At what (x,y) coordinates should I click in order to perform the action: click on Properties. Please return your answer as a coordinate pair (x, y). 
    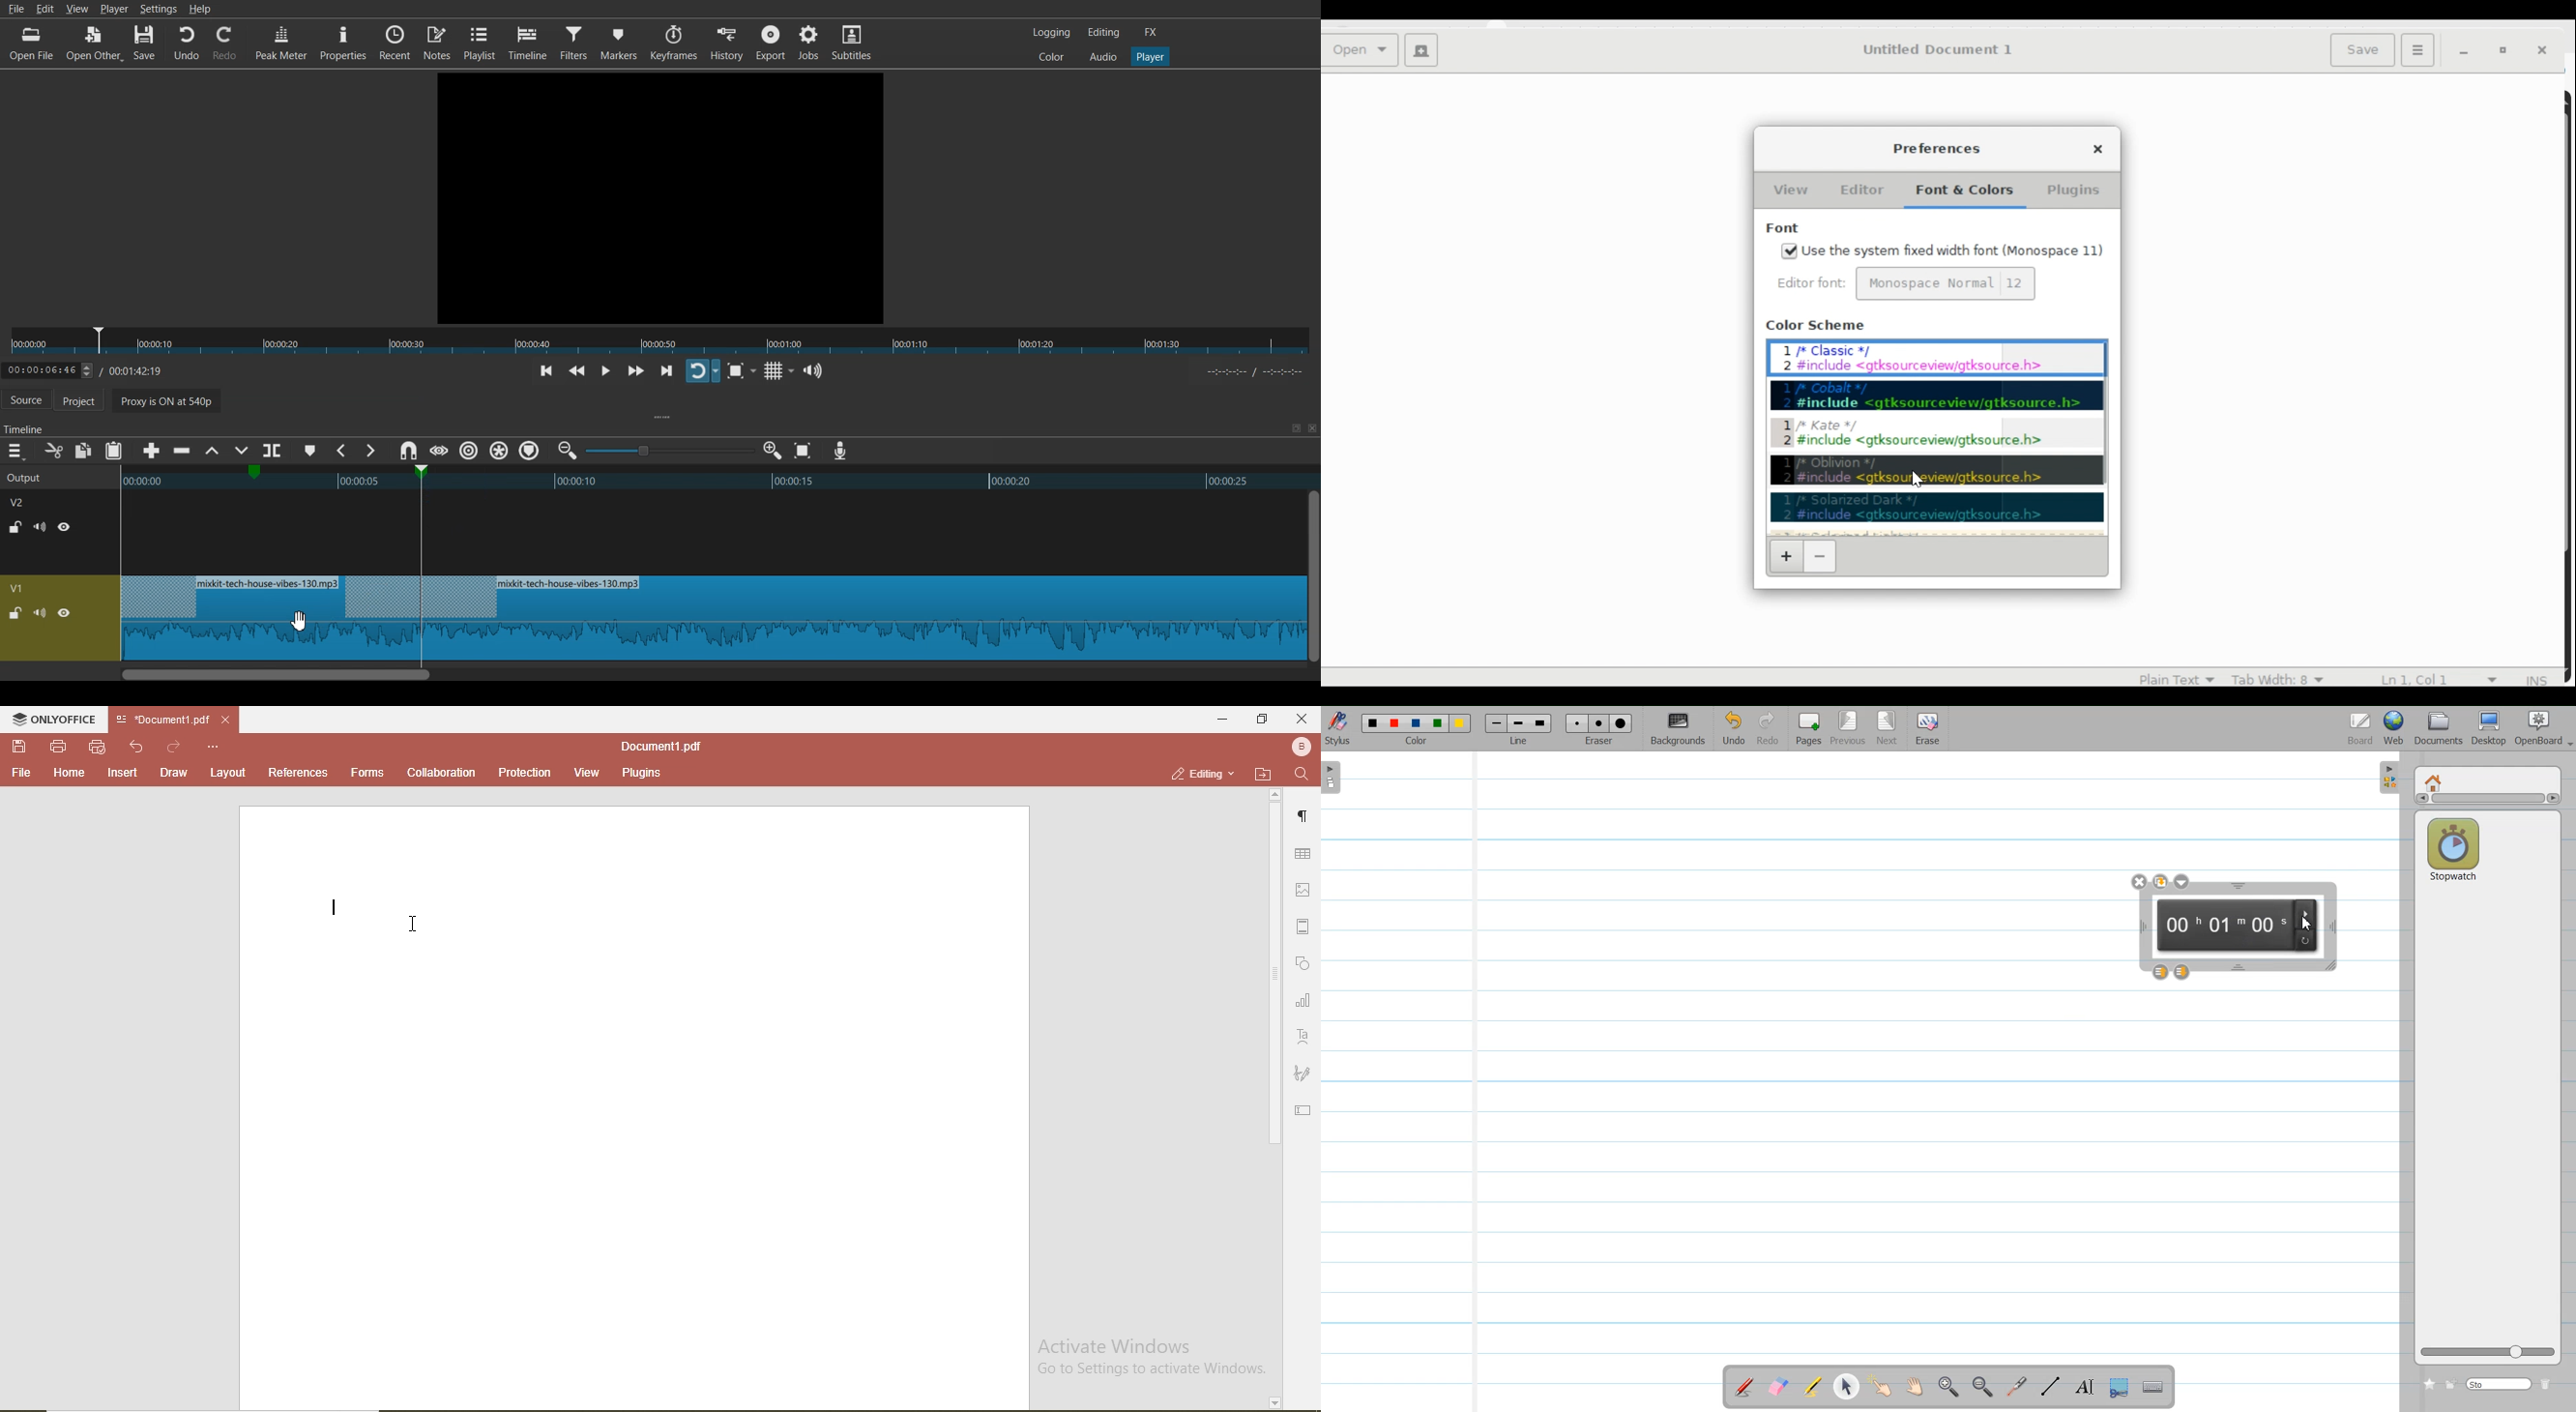
    Looking at the image, I should click on (343, 42).